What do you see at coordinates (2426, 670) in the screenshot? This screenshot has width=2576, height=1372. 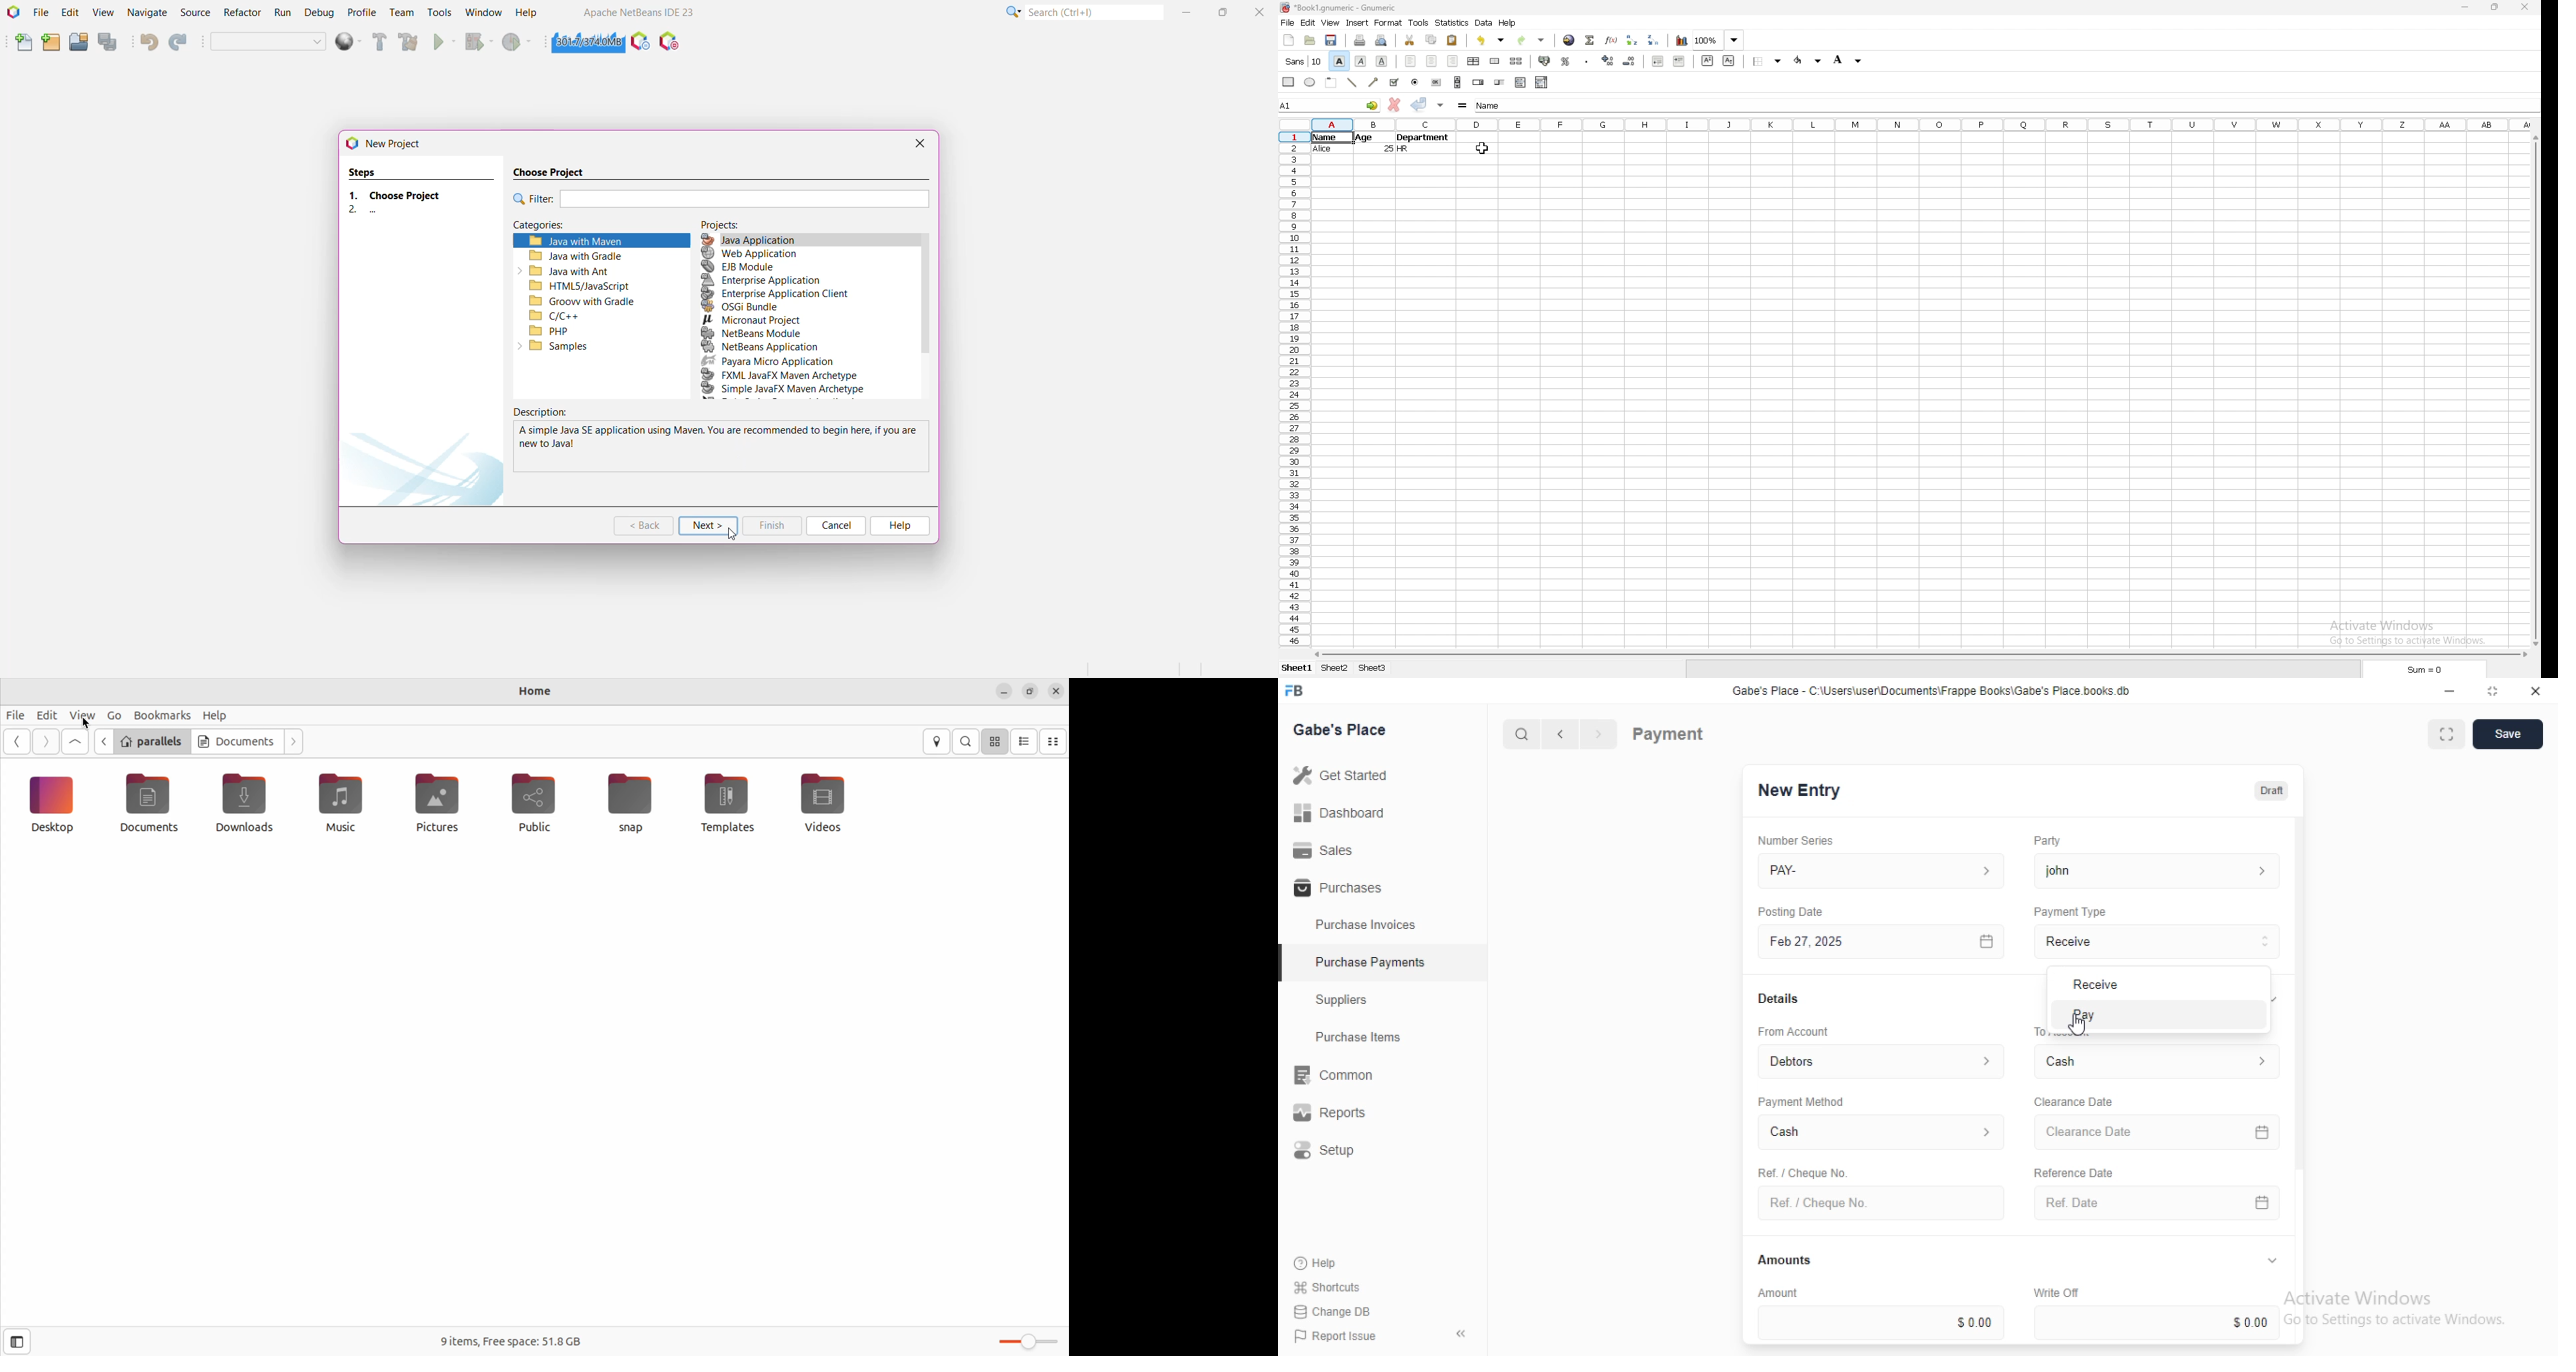 I see `sum` at bounding box center [2426, 670].